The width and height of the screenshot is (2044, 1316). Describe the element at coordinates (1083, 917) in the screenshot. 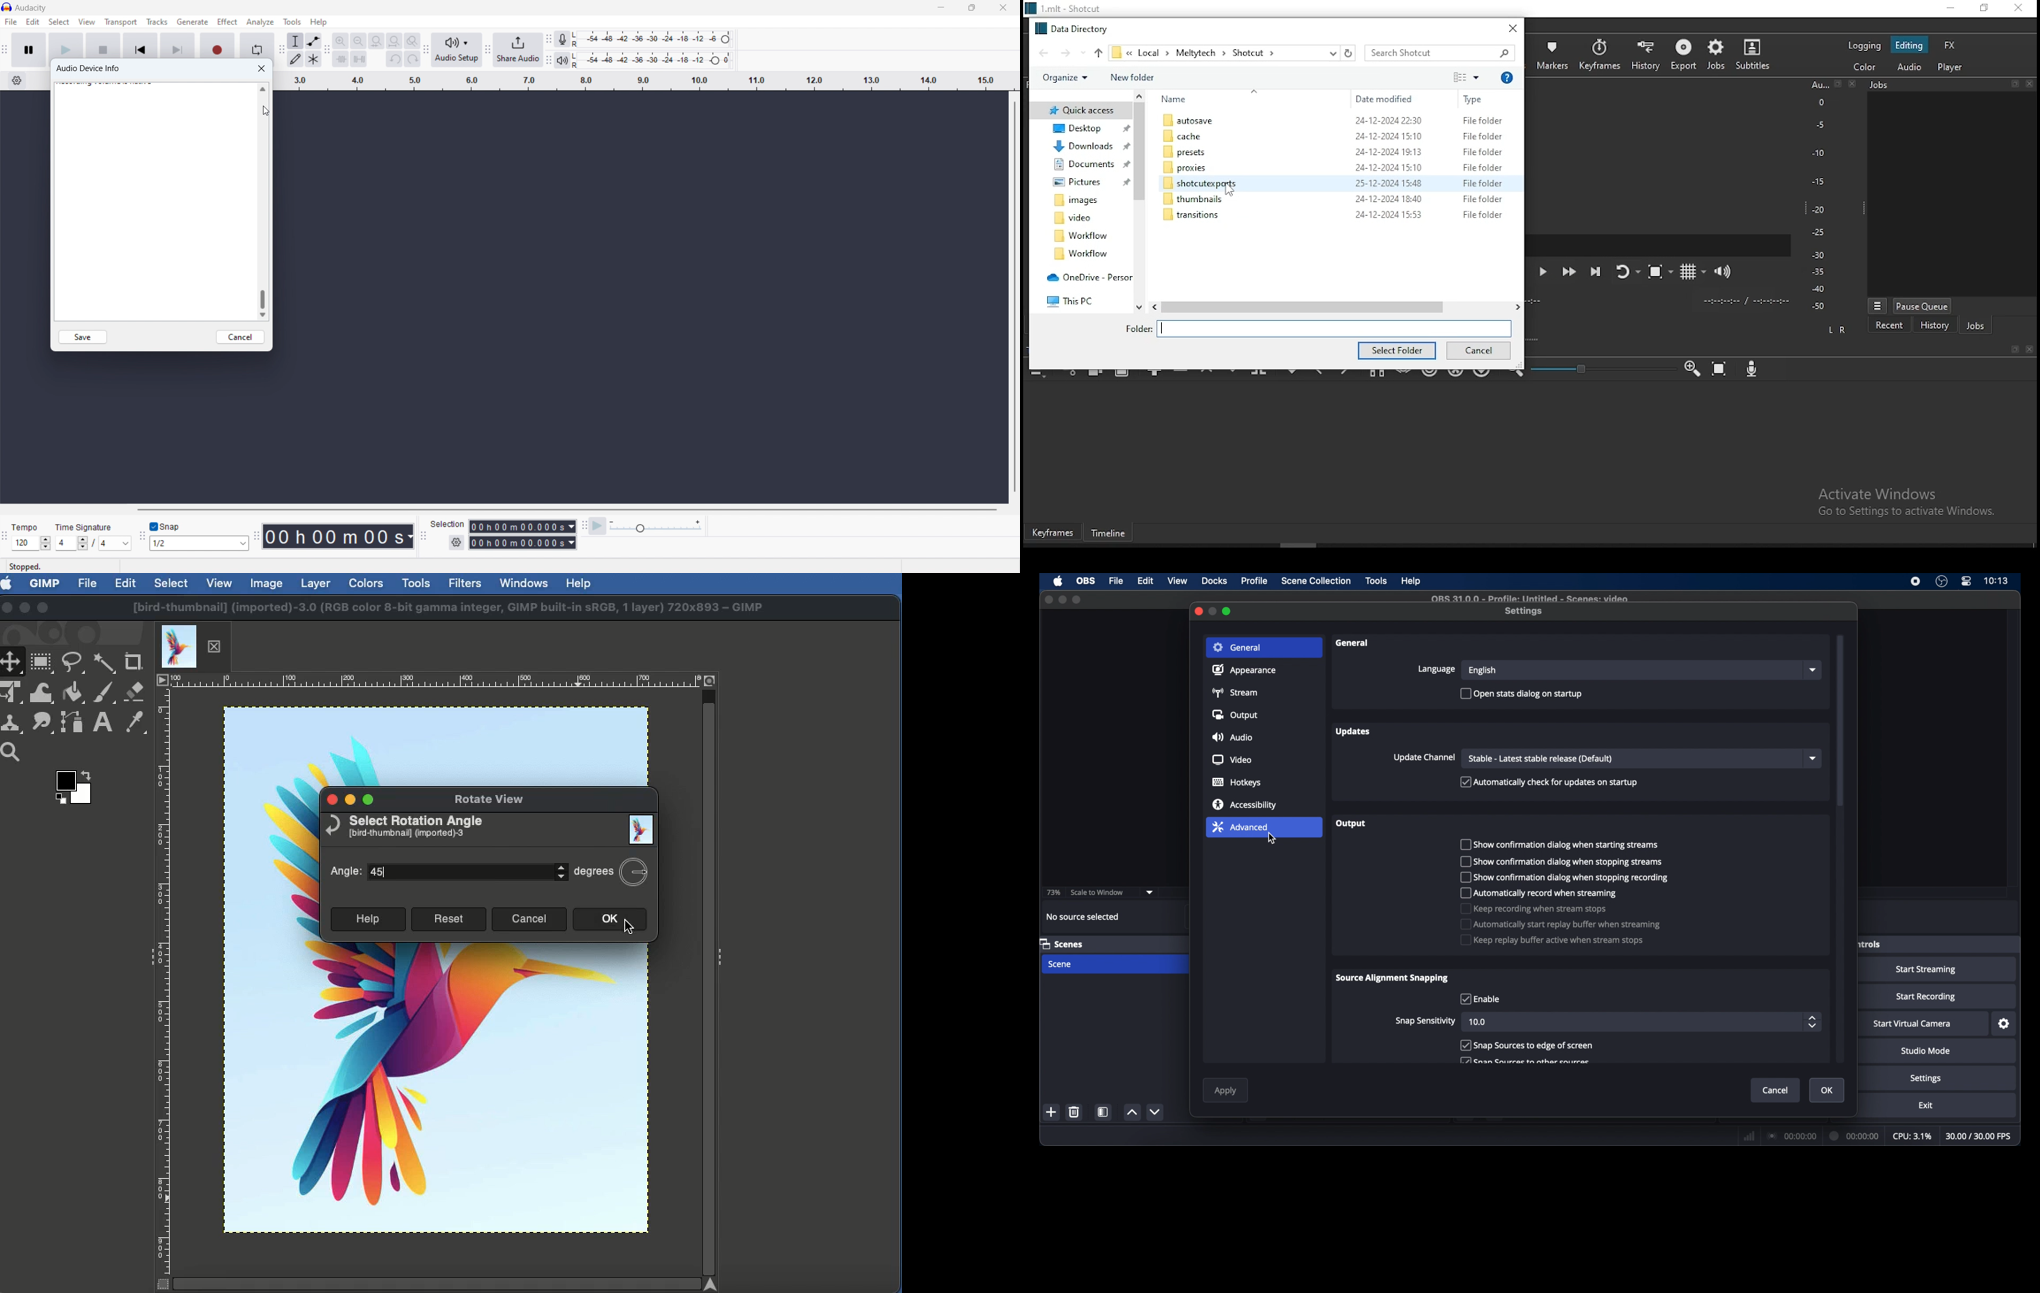

I see `no source selected` at that location.